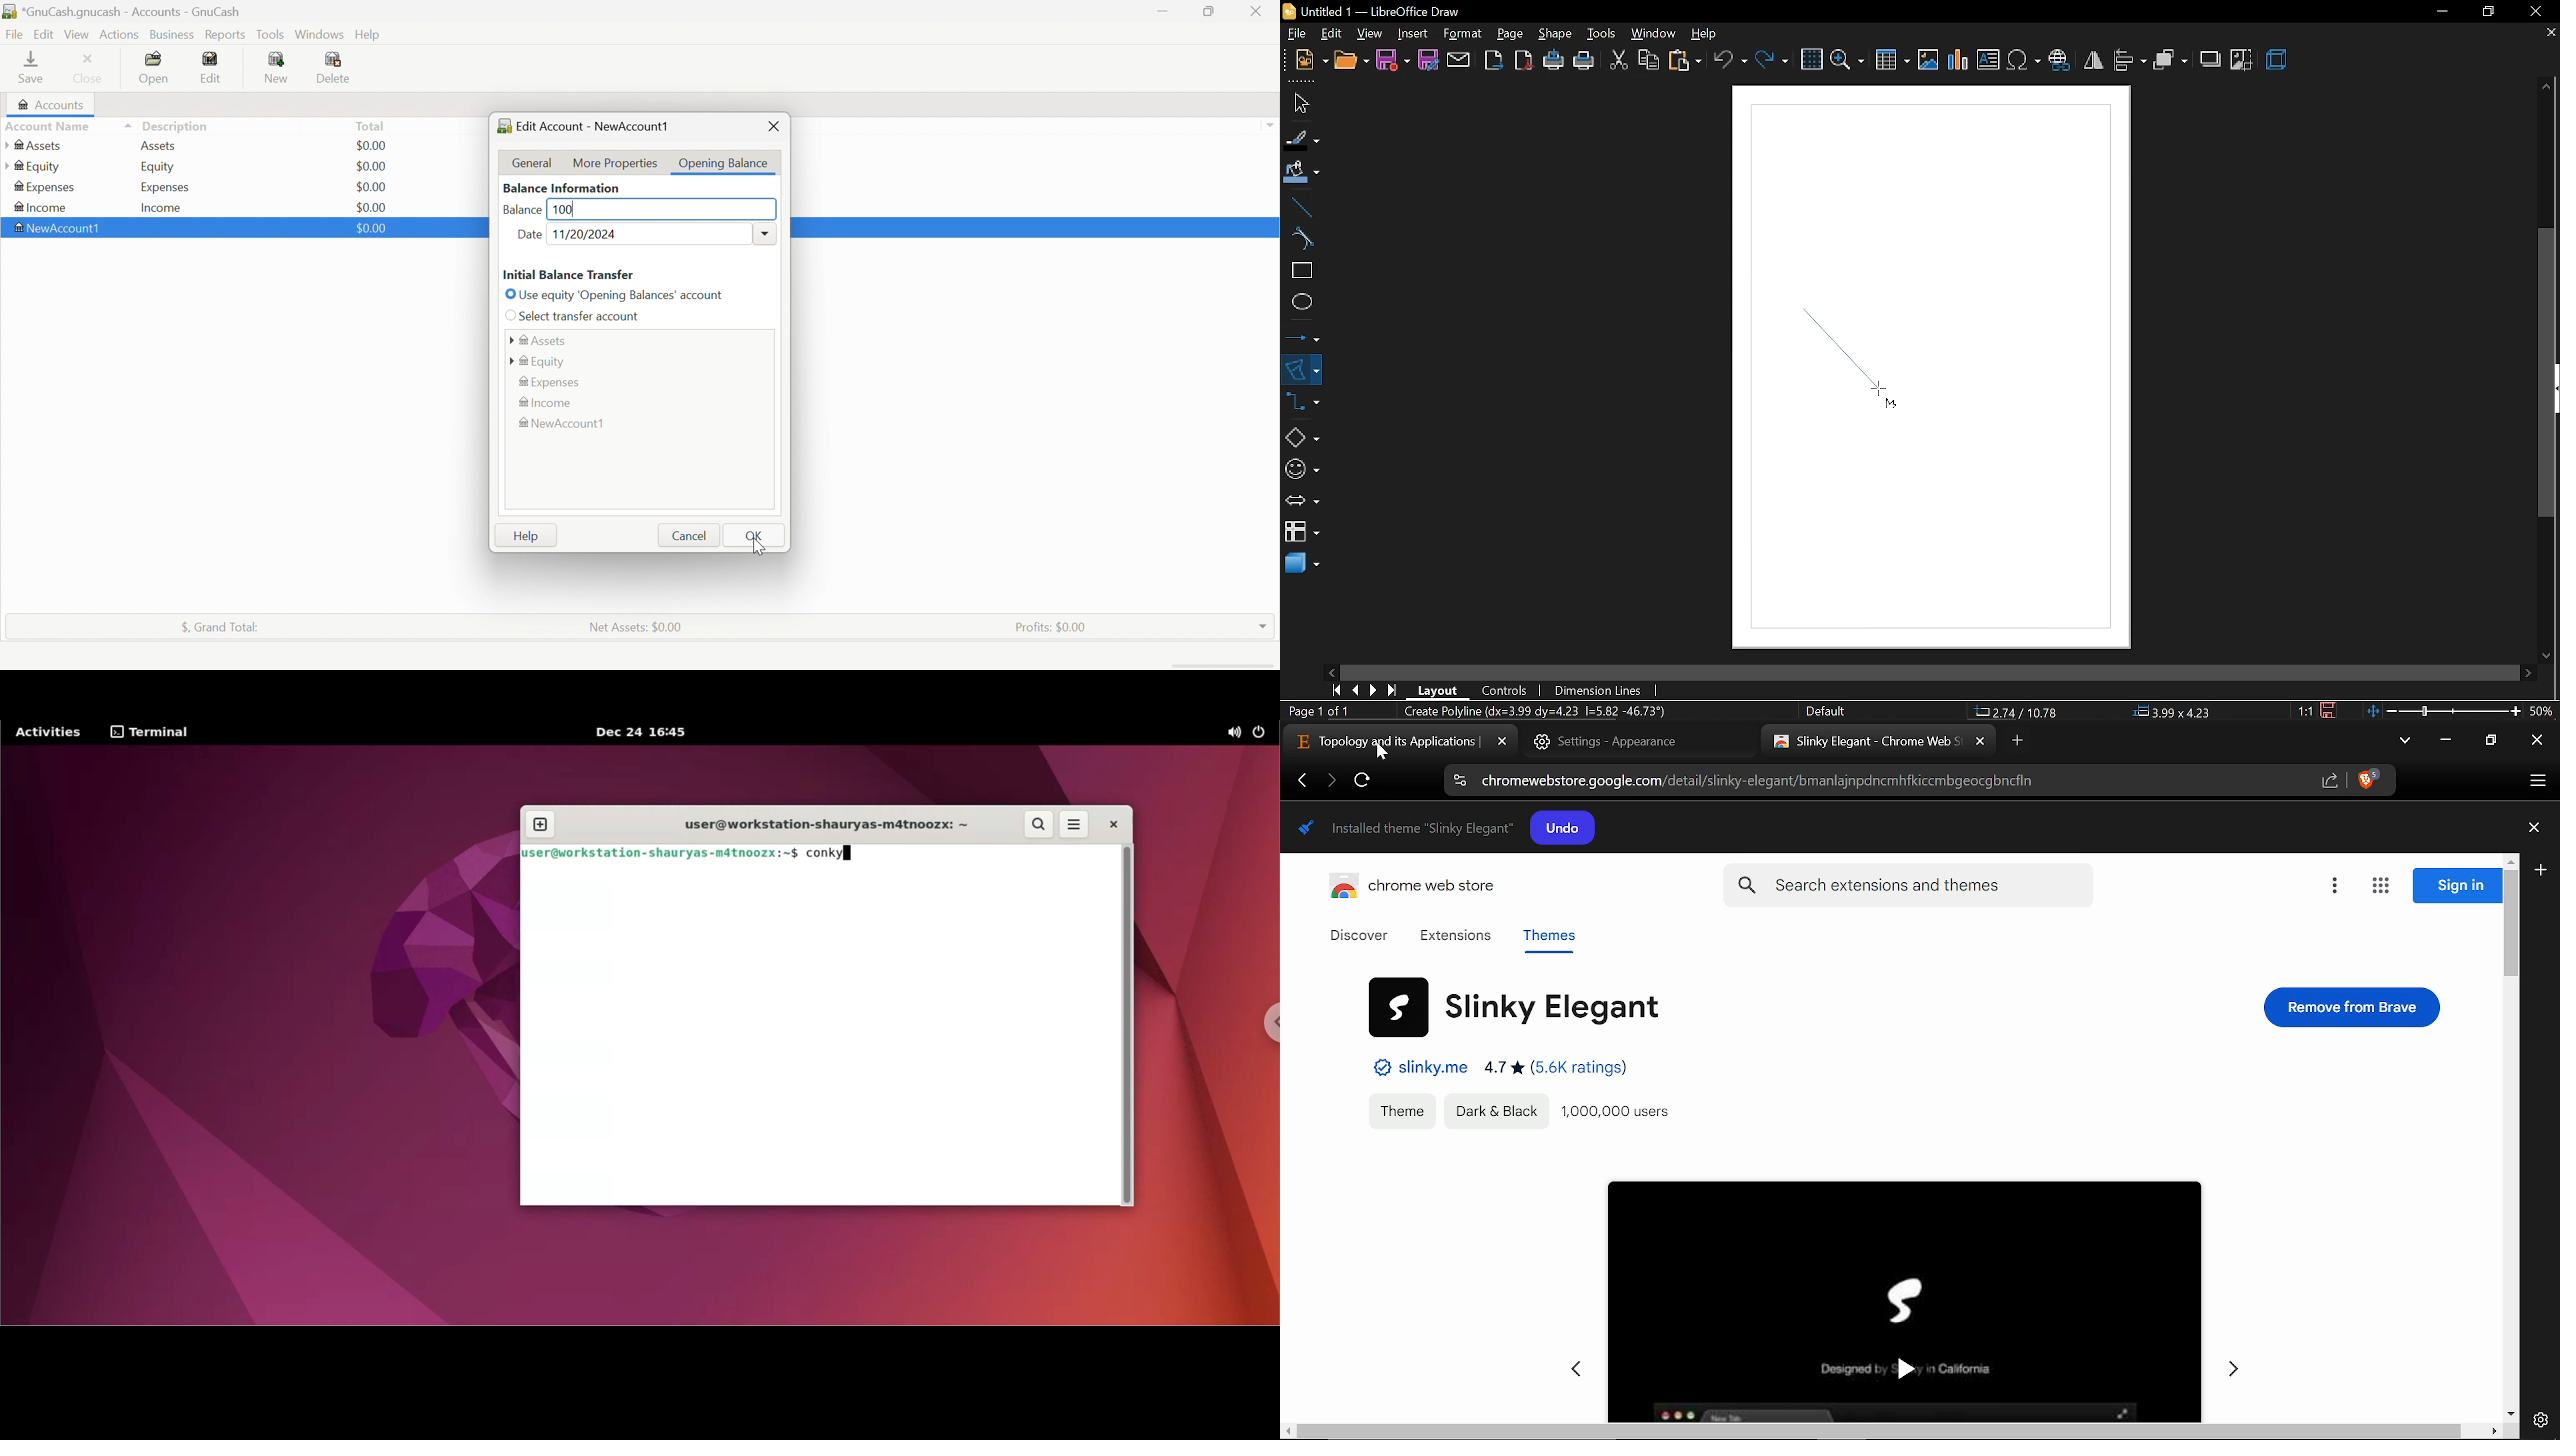 This screenshot has height=1456, width=2576. I want to click on Close, so click(1258, 11).